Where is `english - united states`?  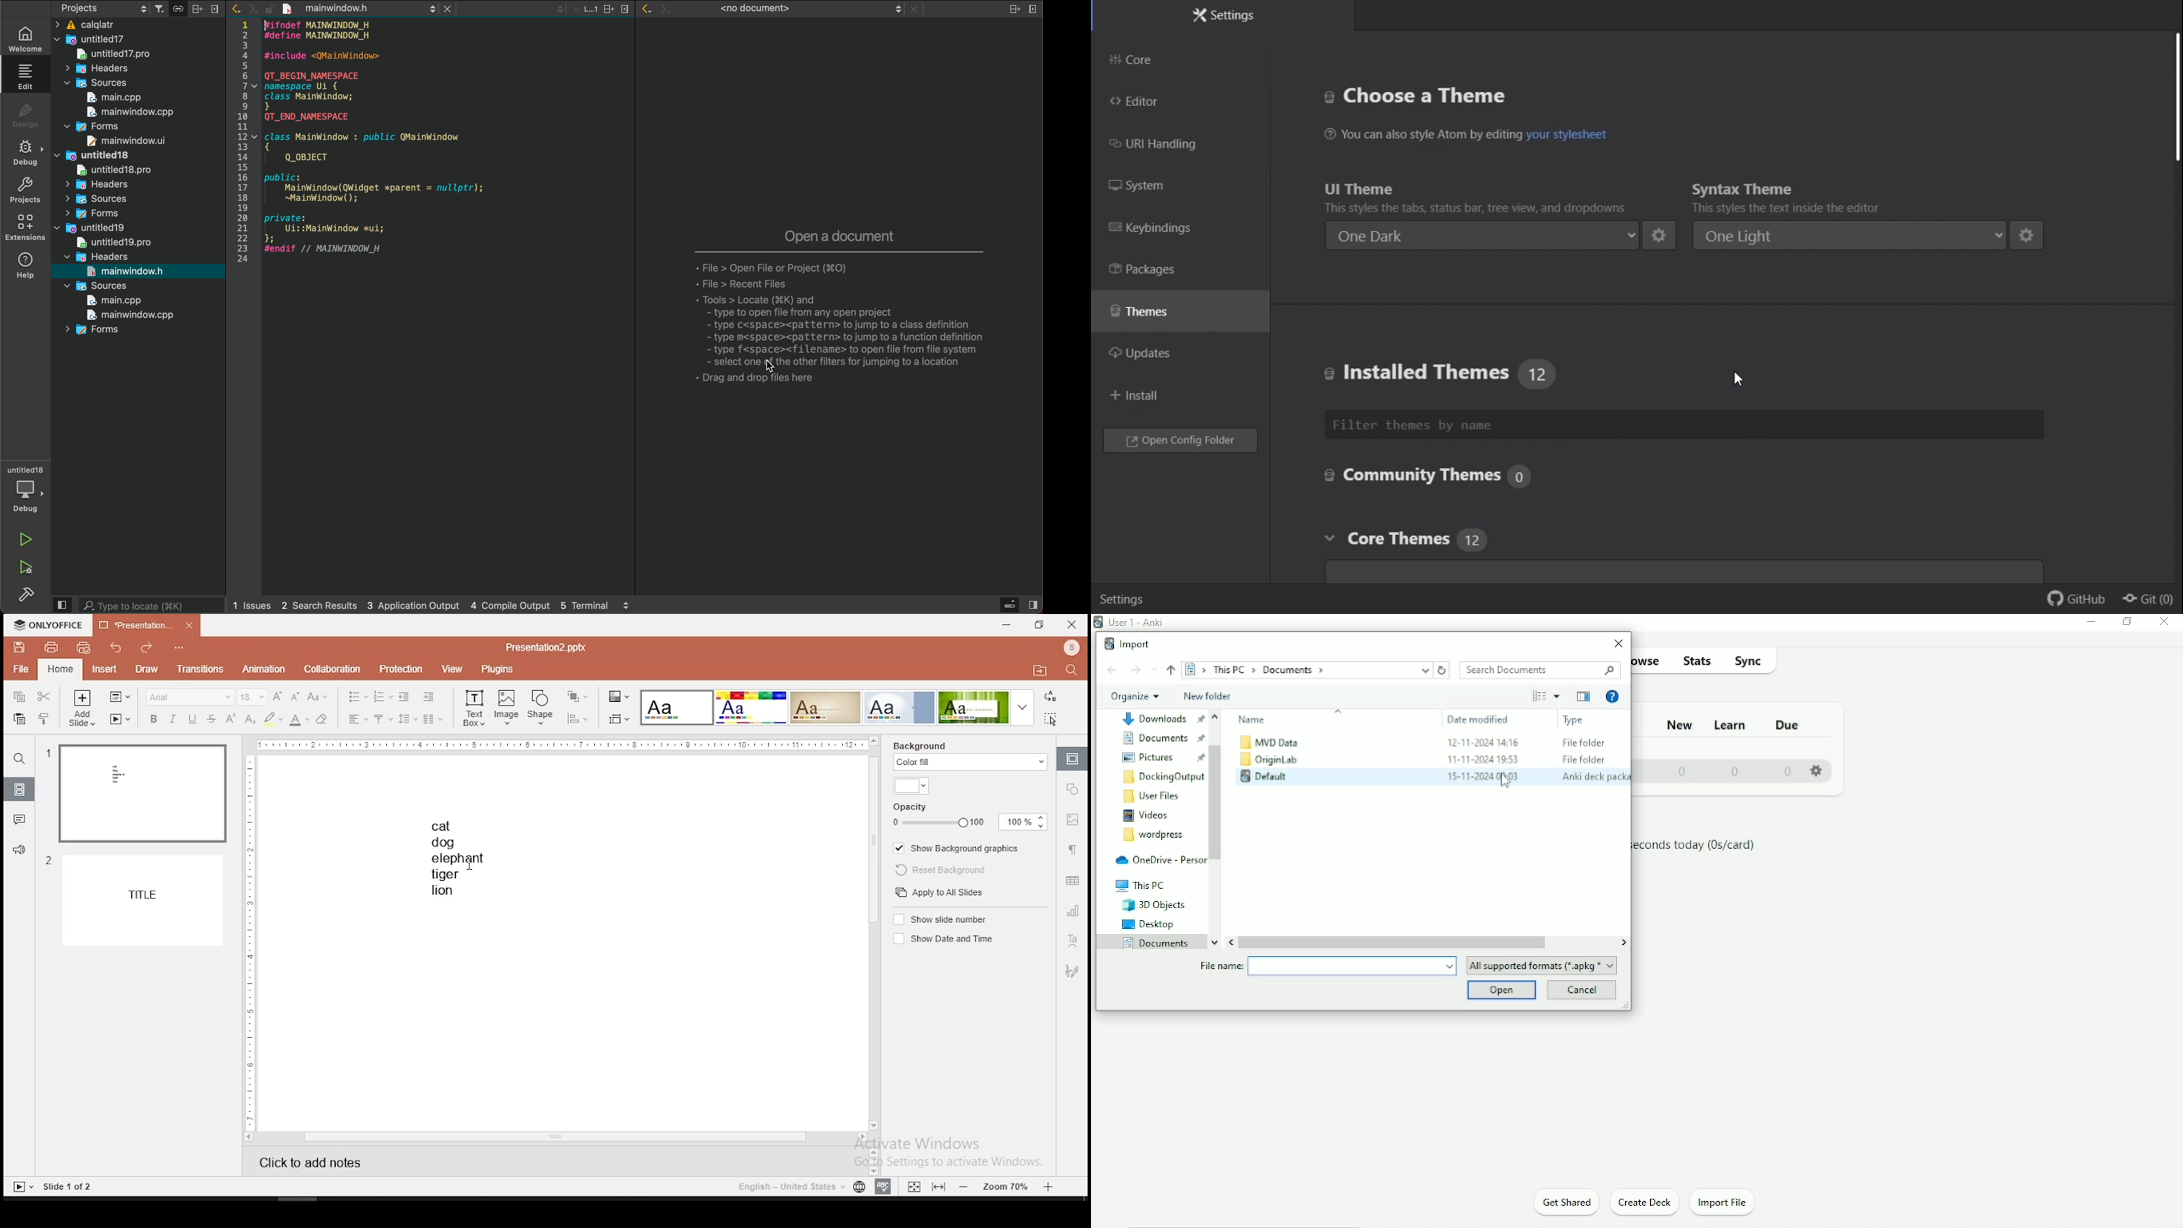 english - united states is located at coordinates (785, 1186).